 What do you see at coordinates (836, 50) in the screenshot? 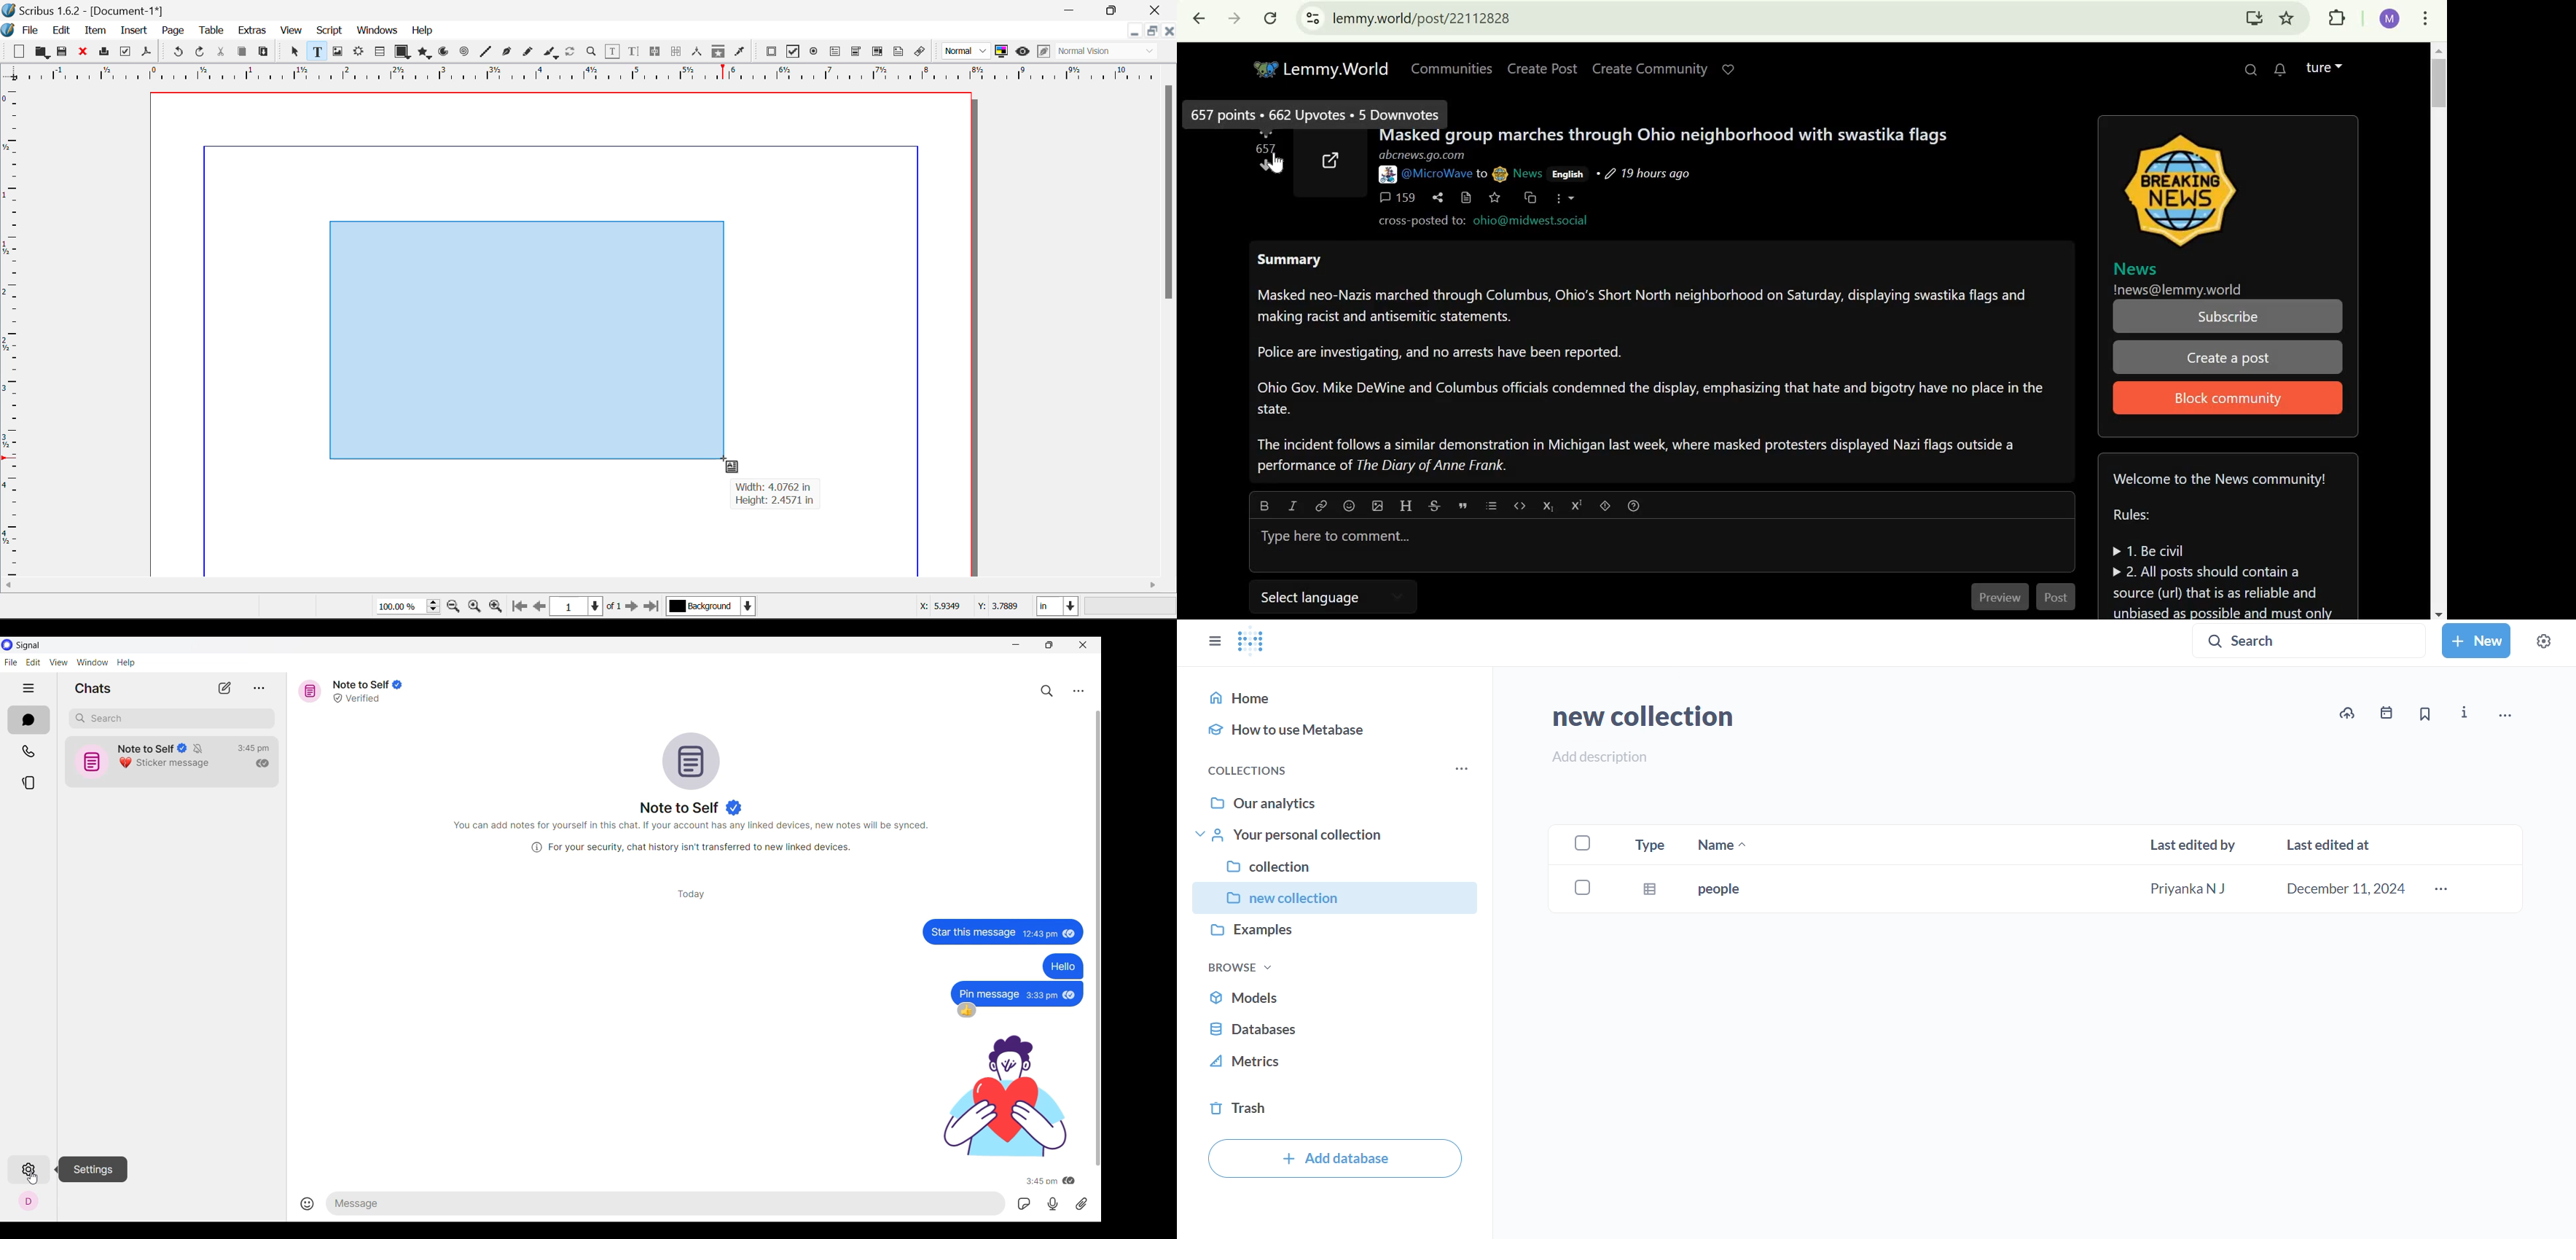
I see `Pdf Text Field` at bounding box center [836, 50].